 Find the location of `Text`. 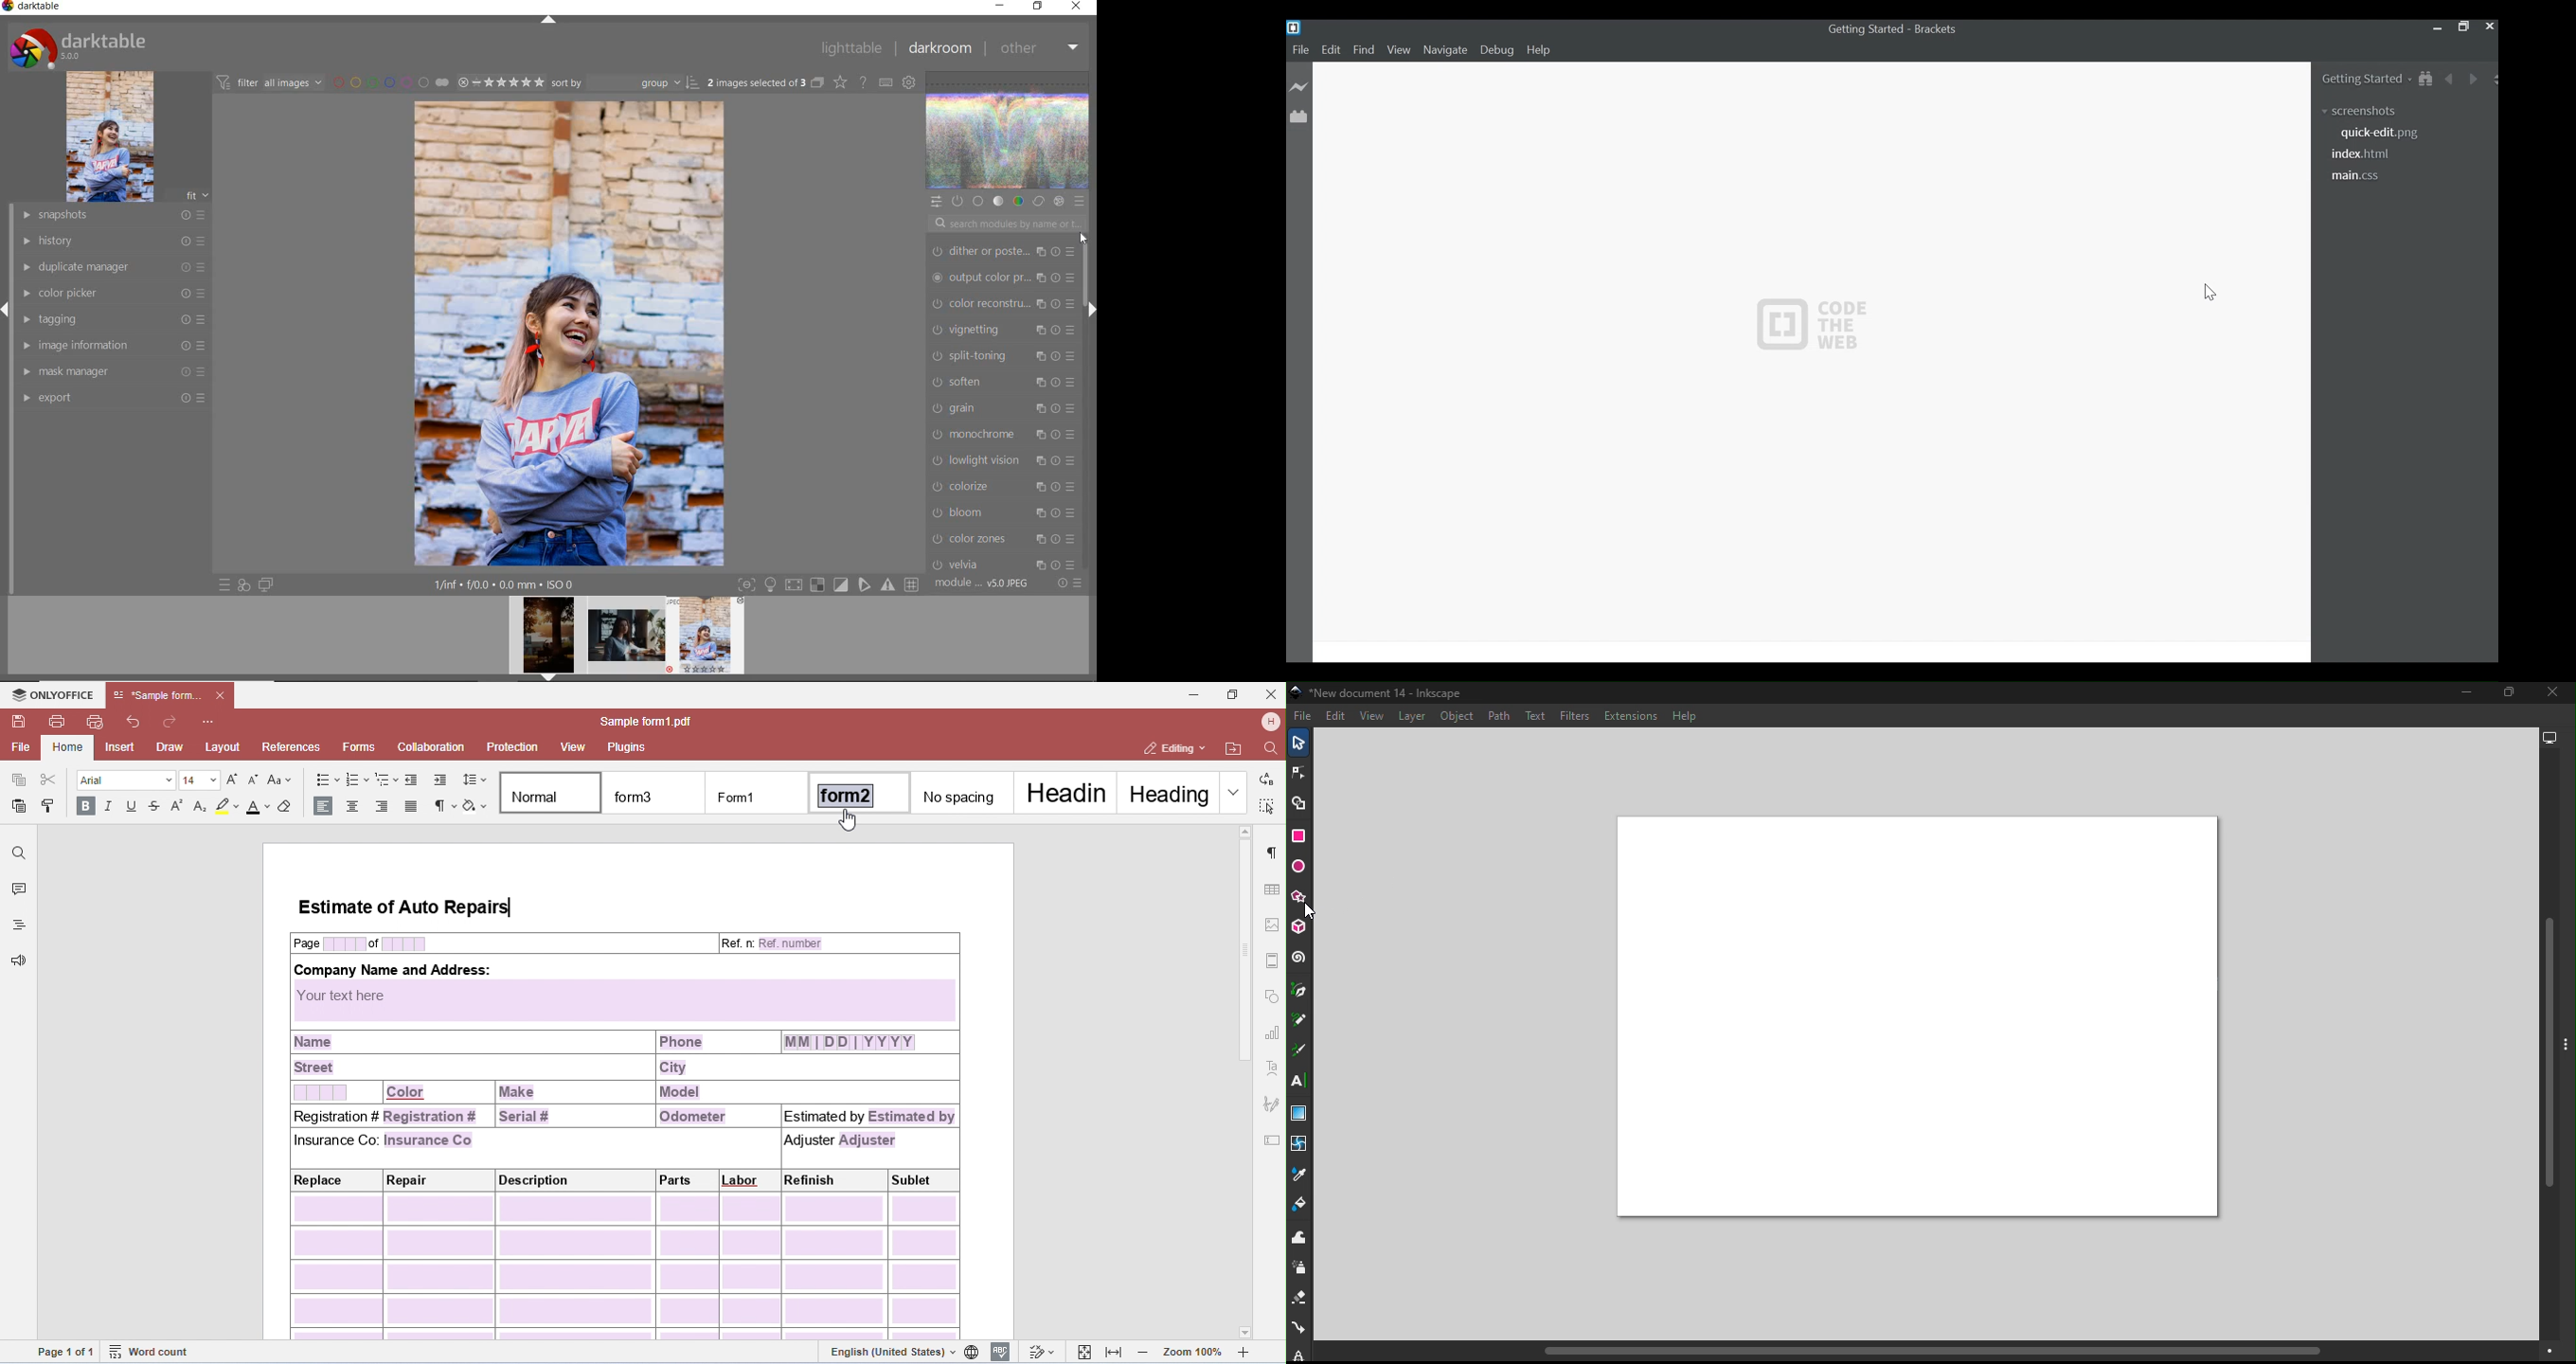

Text is located at coordinates (1535, 716).